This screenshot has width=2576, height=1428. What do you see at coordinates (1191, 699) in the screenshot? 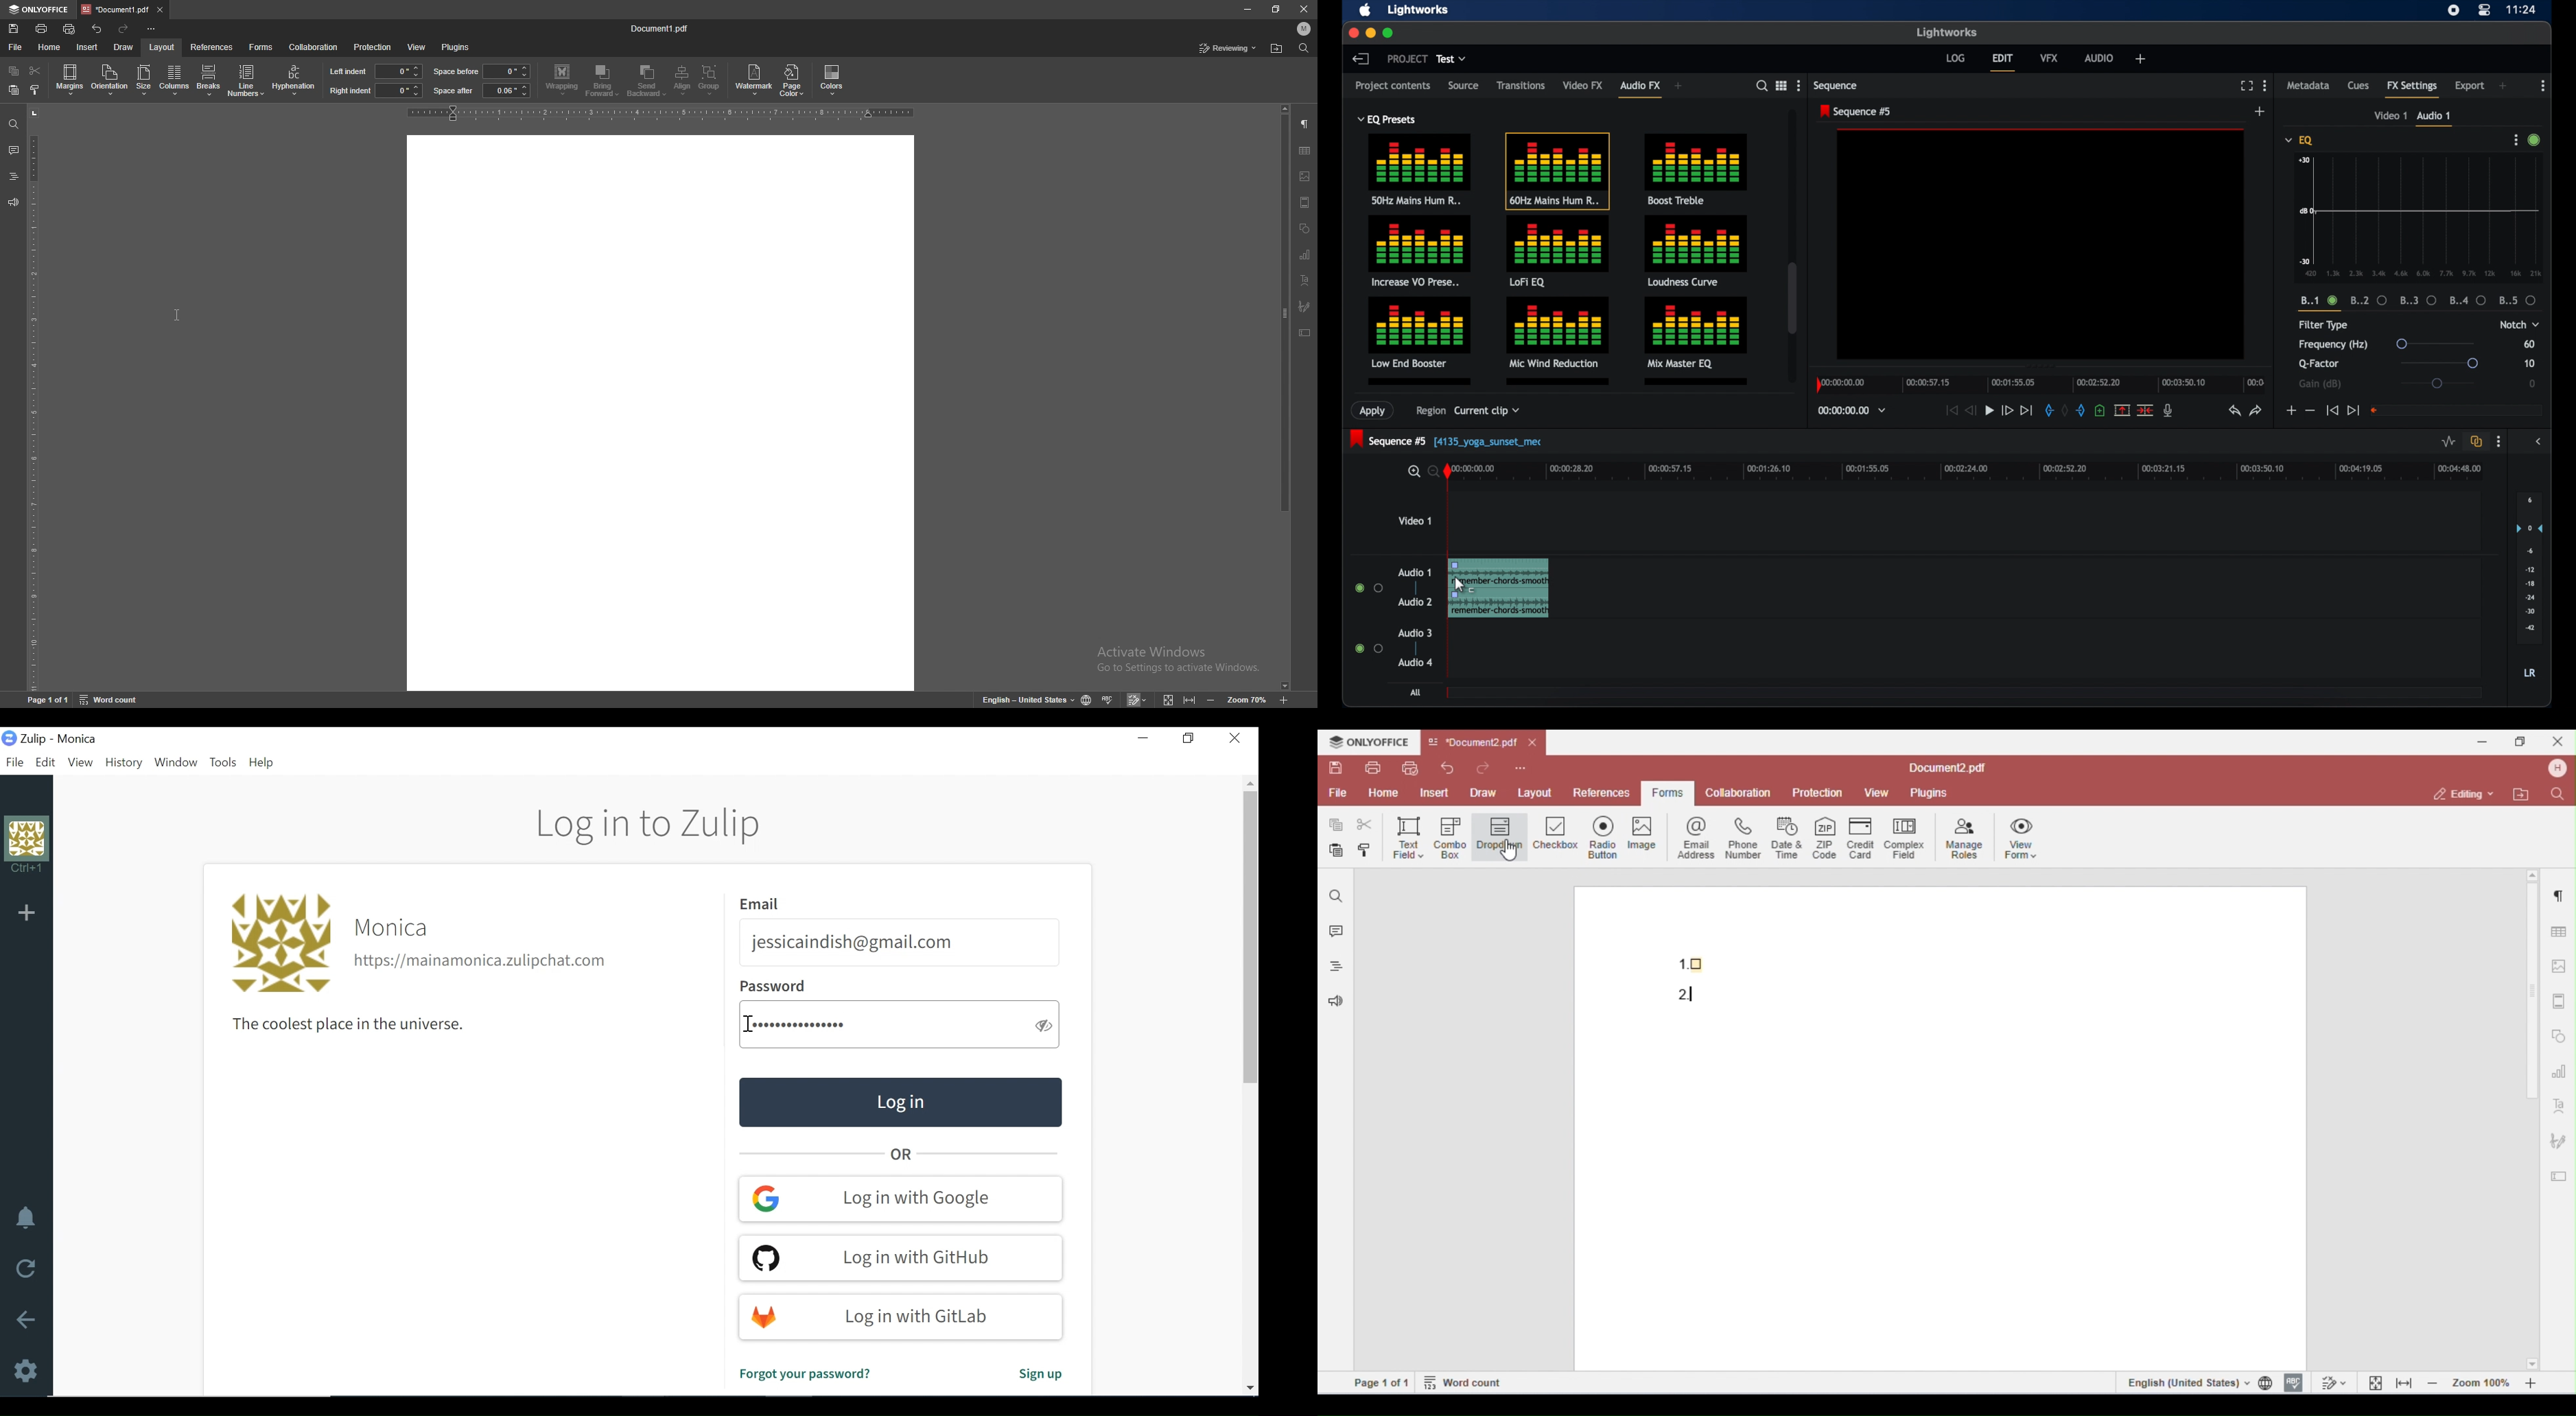
I see `fit to width` at bounding box center [1191, 699].